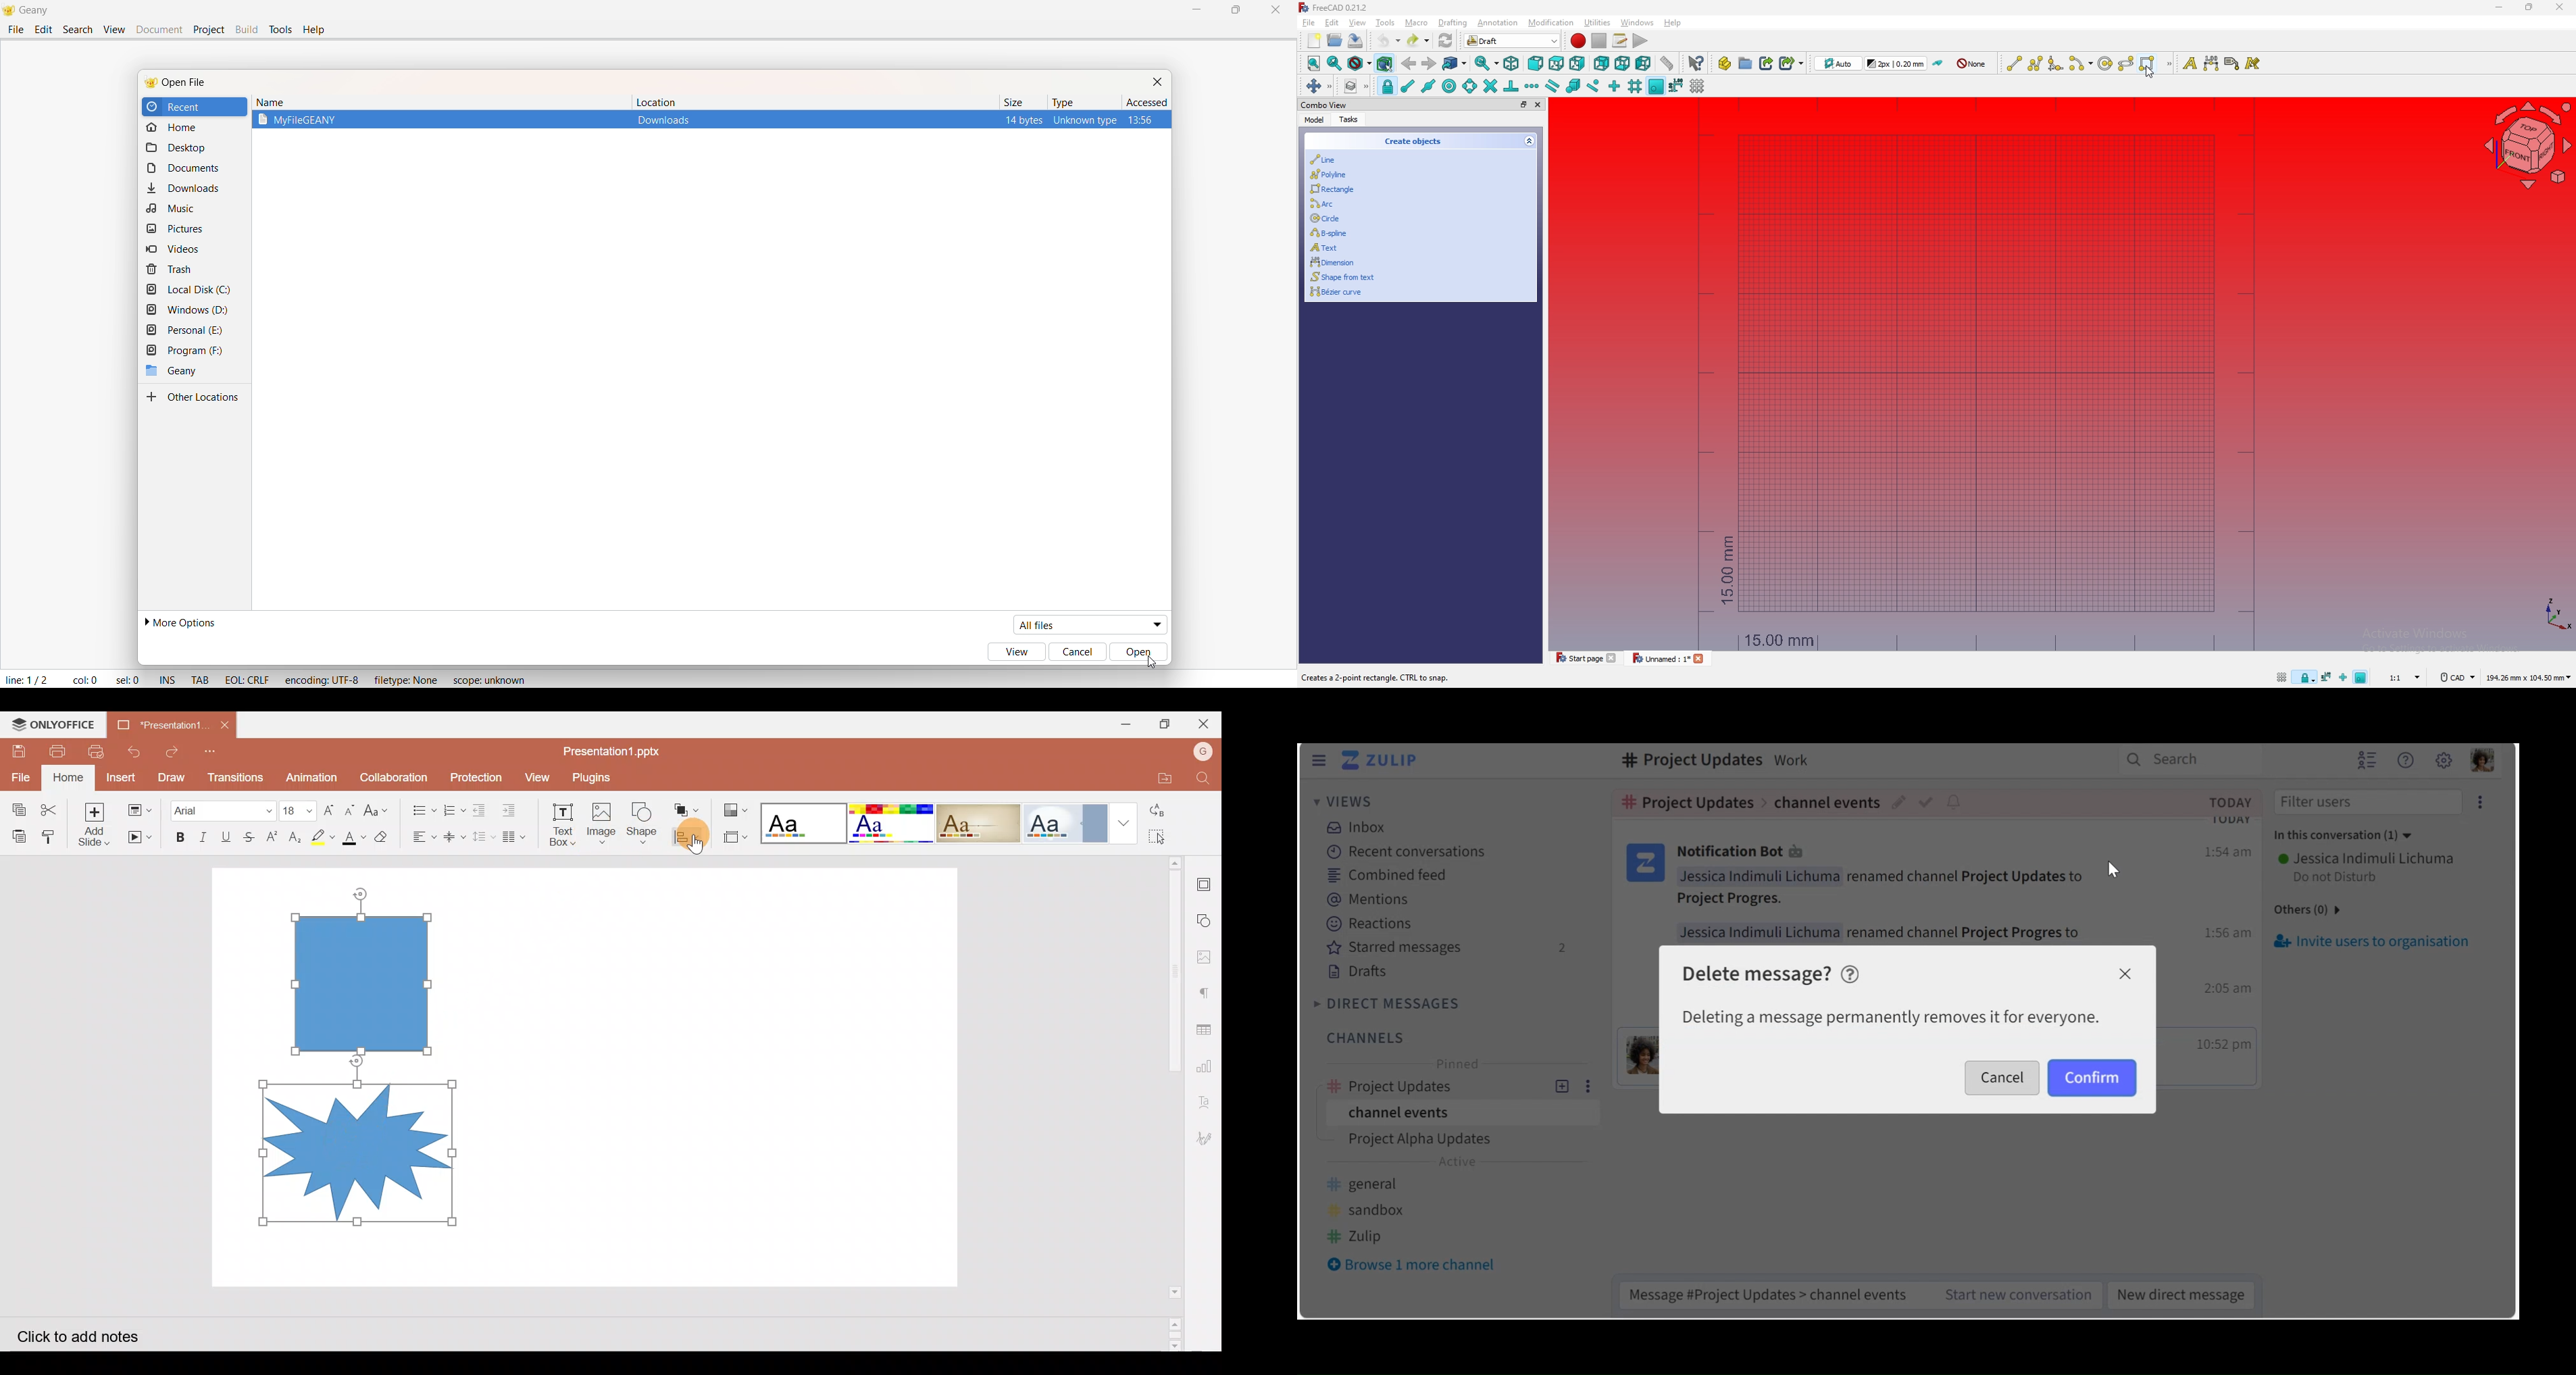  I want to click on polyline, so click(1415, 175).